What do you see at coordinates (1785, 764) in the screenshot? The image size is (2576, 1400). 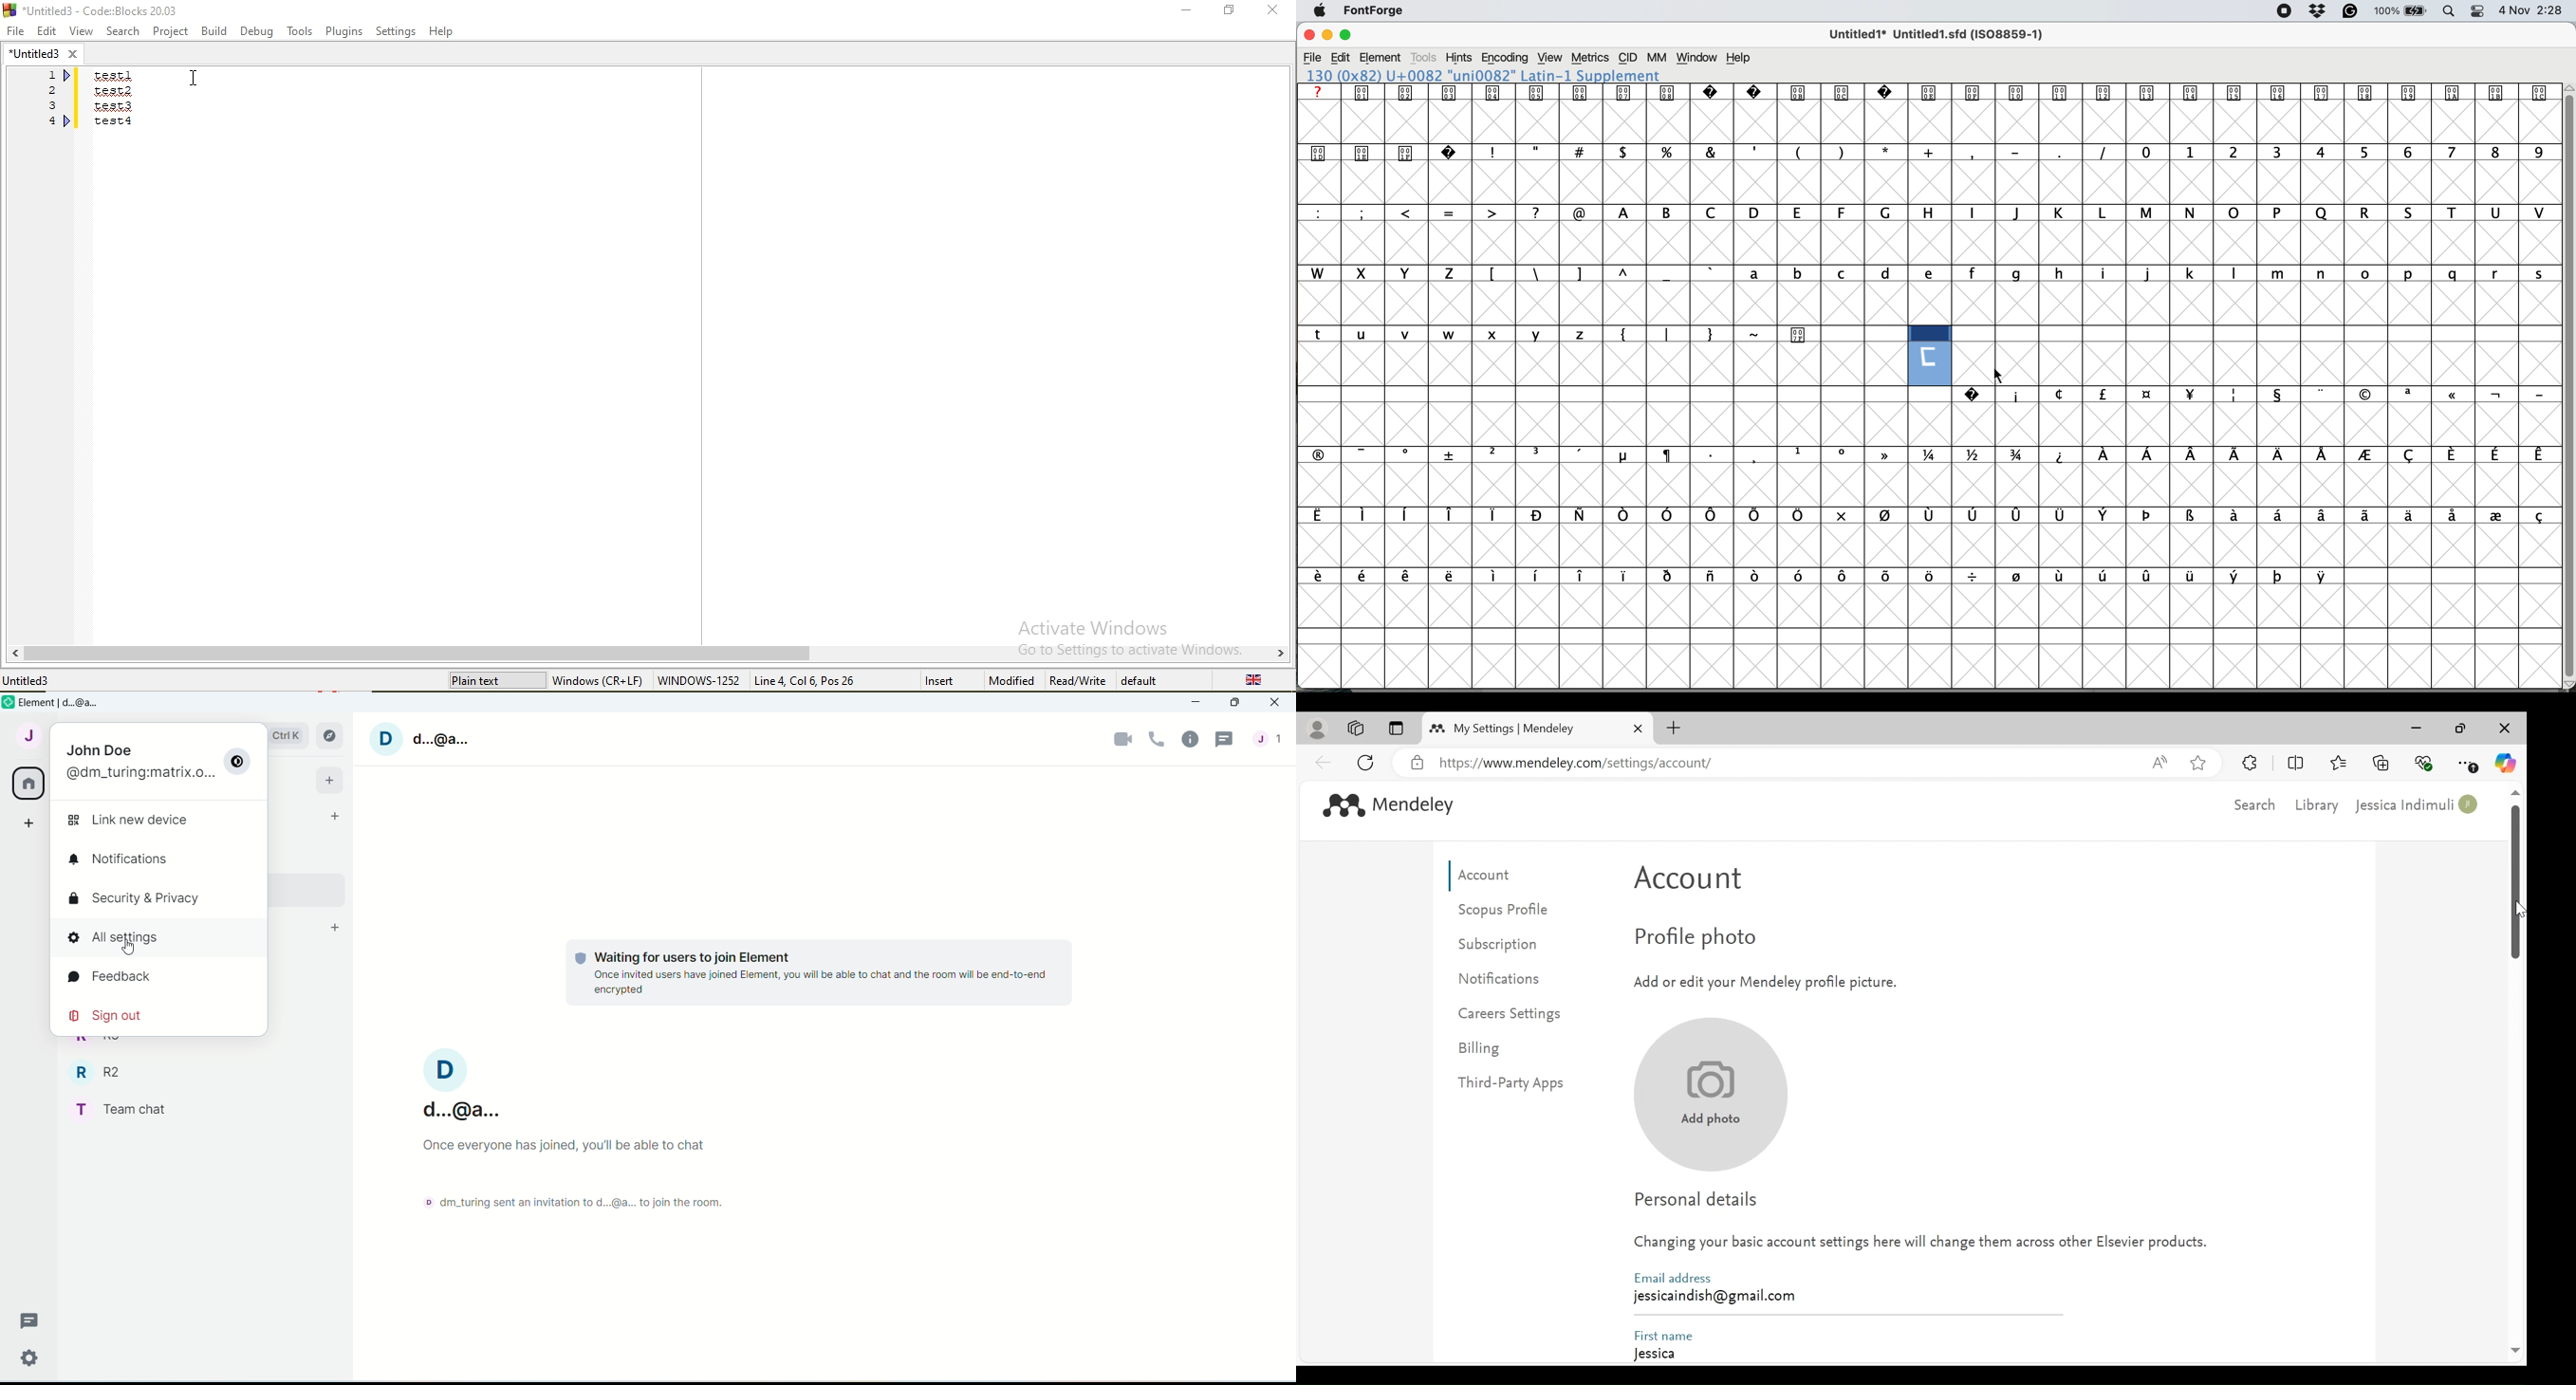 I see `https://www.mendeley.com/settings/account/` at bounding box center [1785, 764].